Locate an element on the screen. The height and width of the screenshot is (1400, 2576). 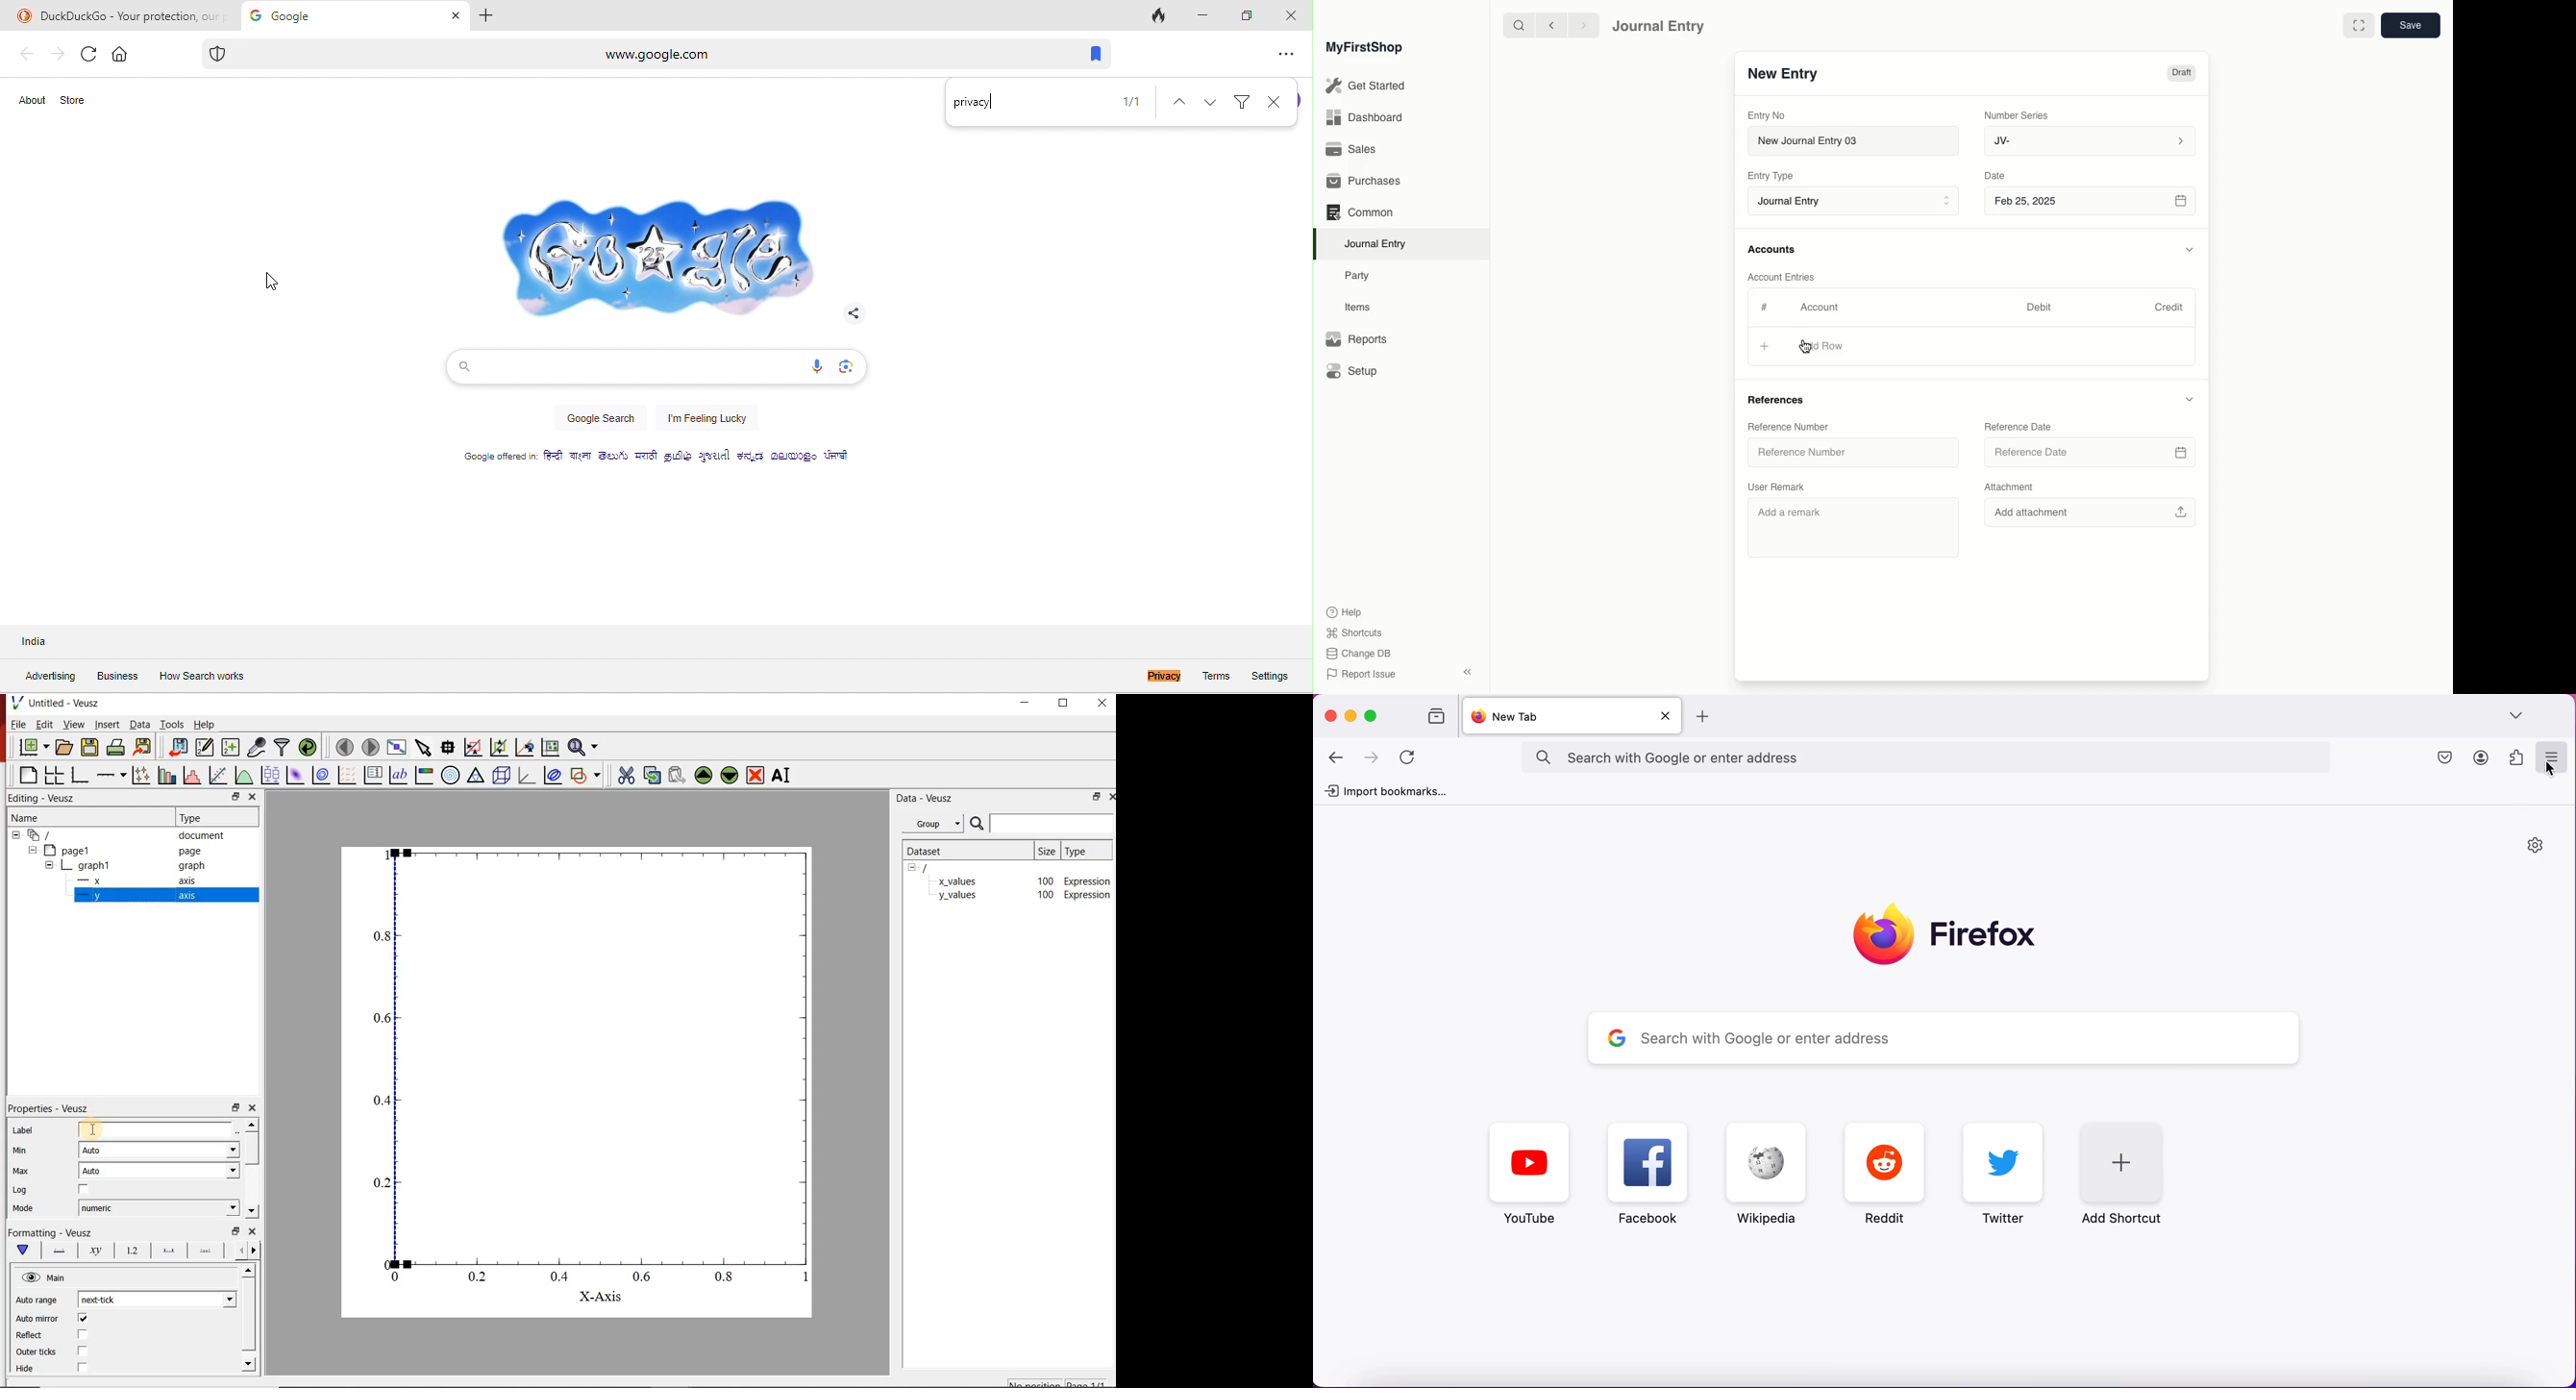
Hide is located at coordinates (2188, 250).